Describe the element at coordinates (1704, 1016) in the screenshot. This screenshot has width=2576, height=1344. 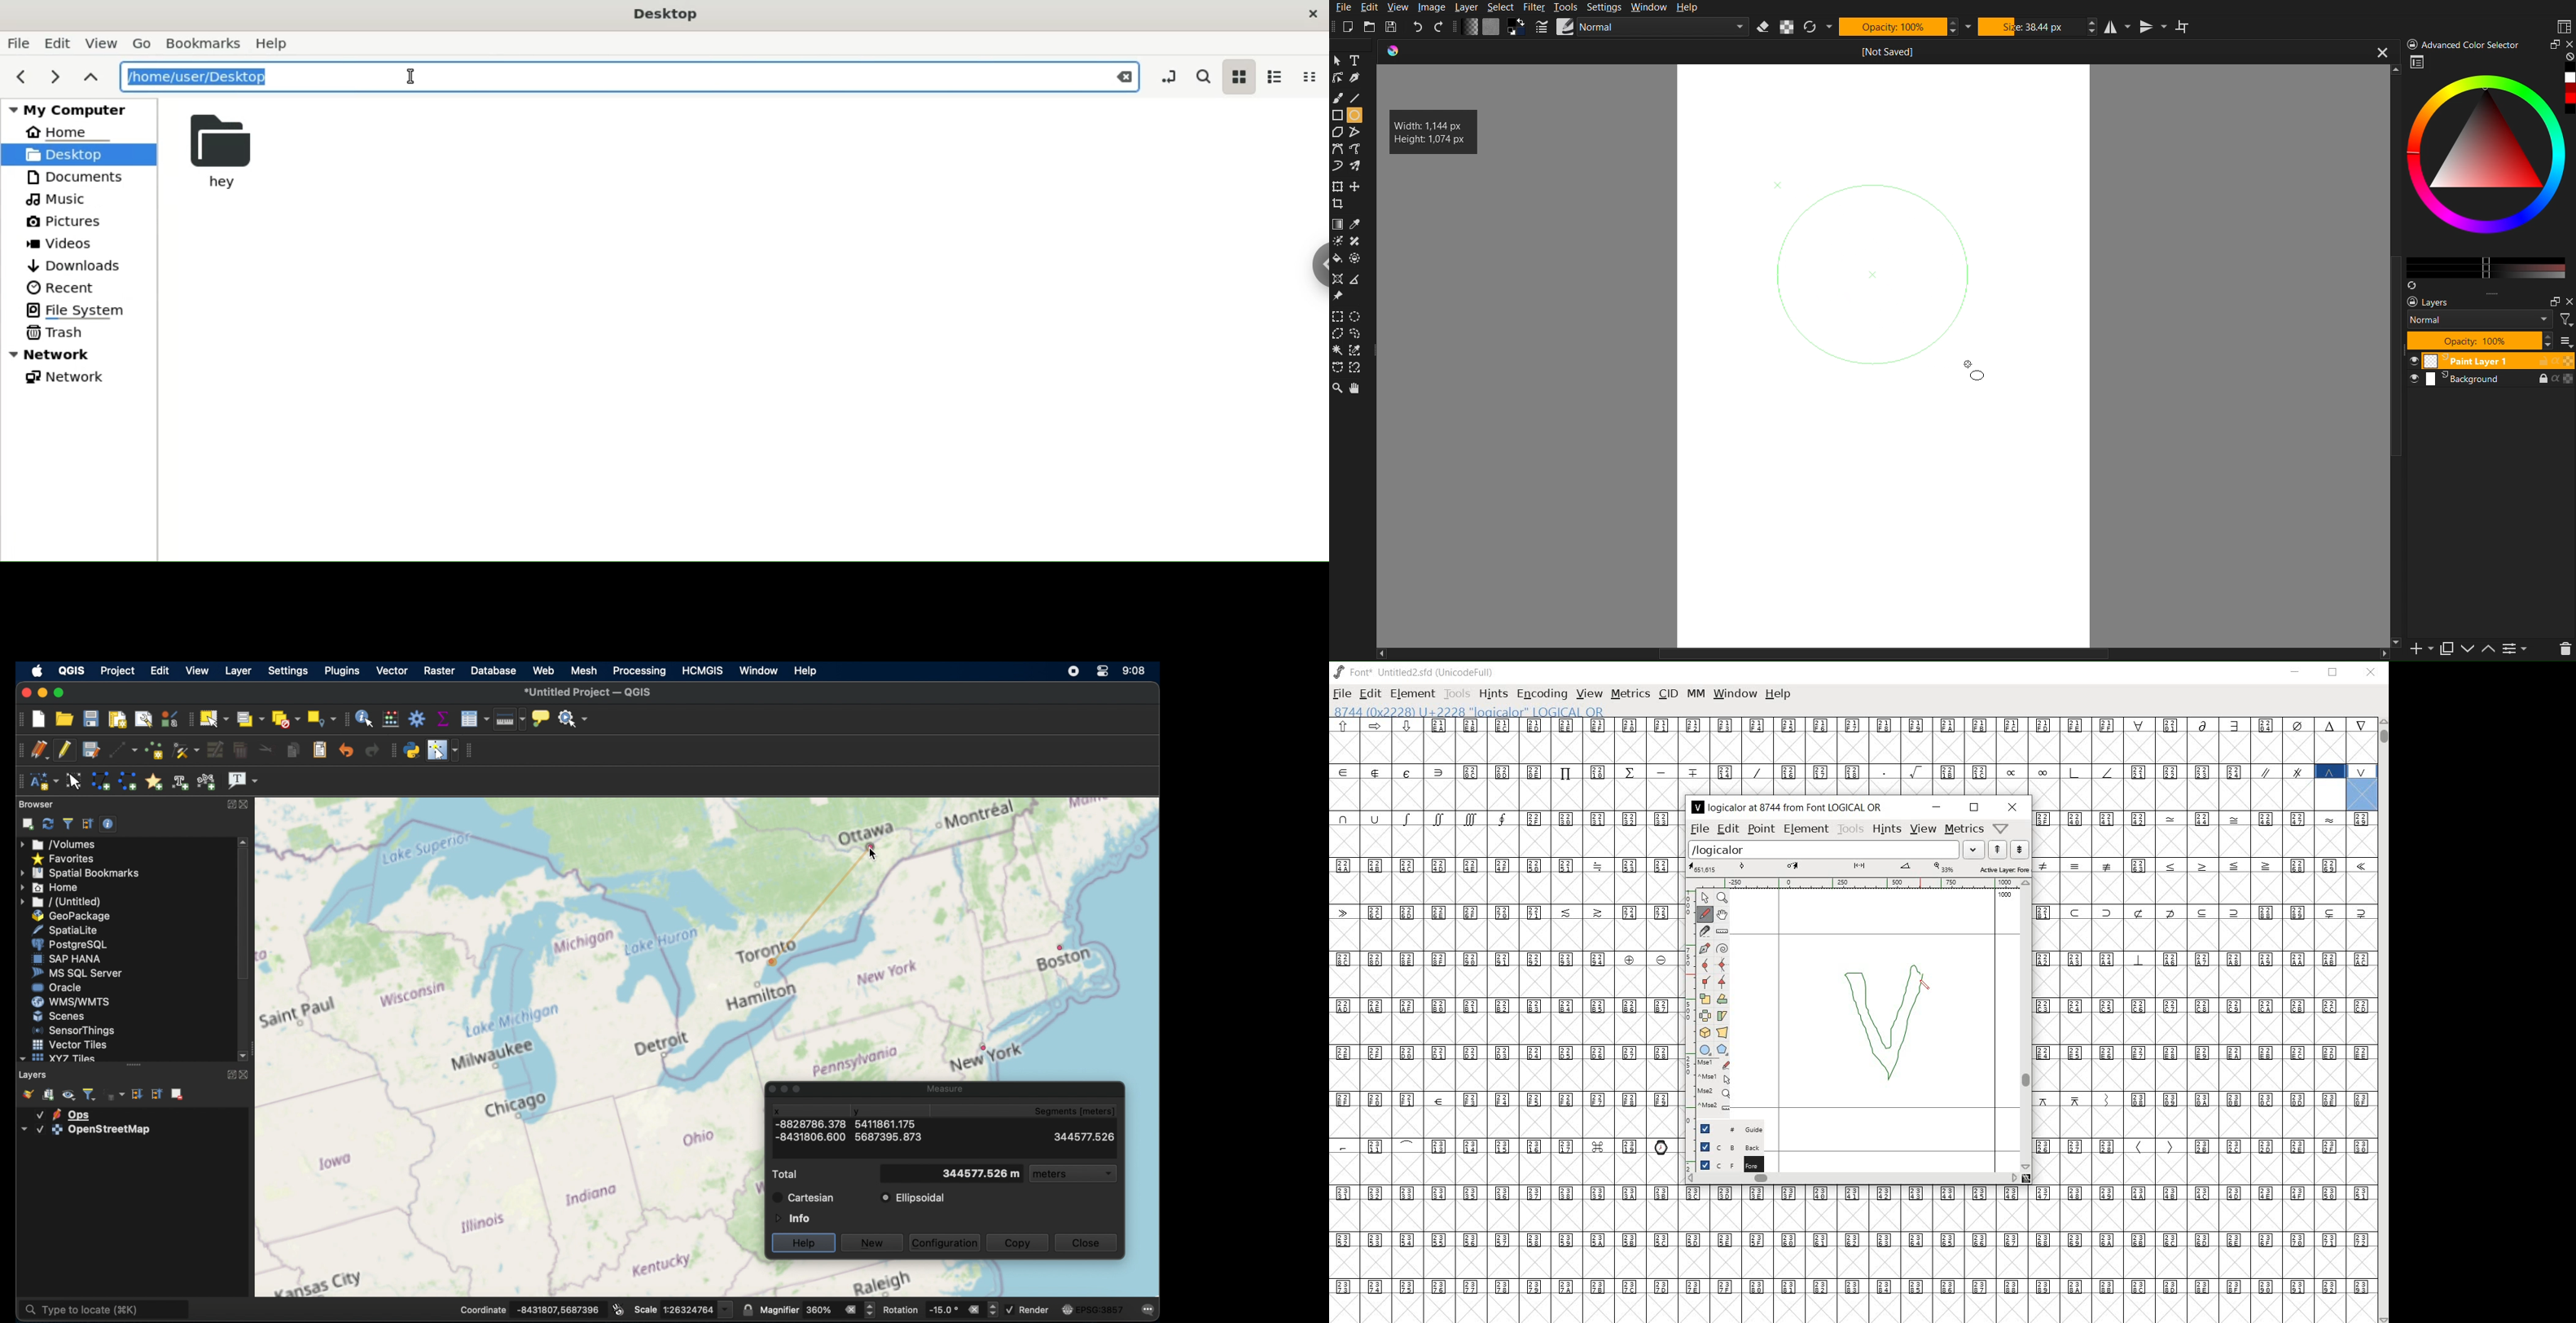
I see `flip the selection` at that location.